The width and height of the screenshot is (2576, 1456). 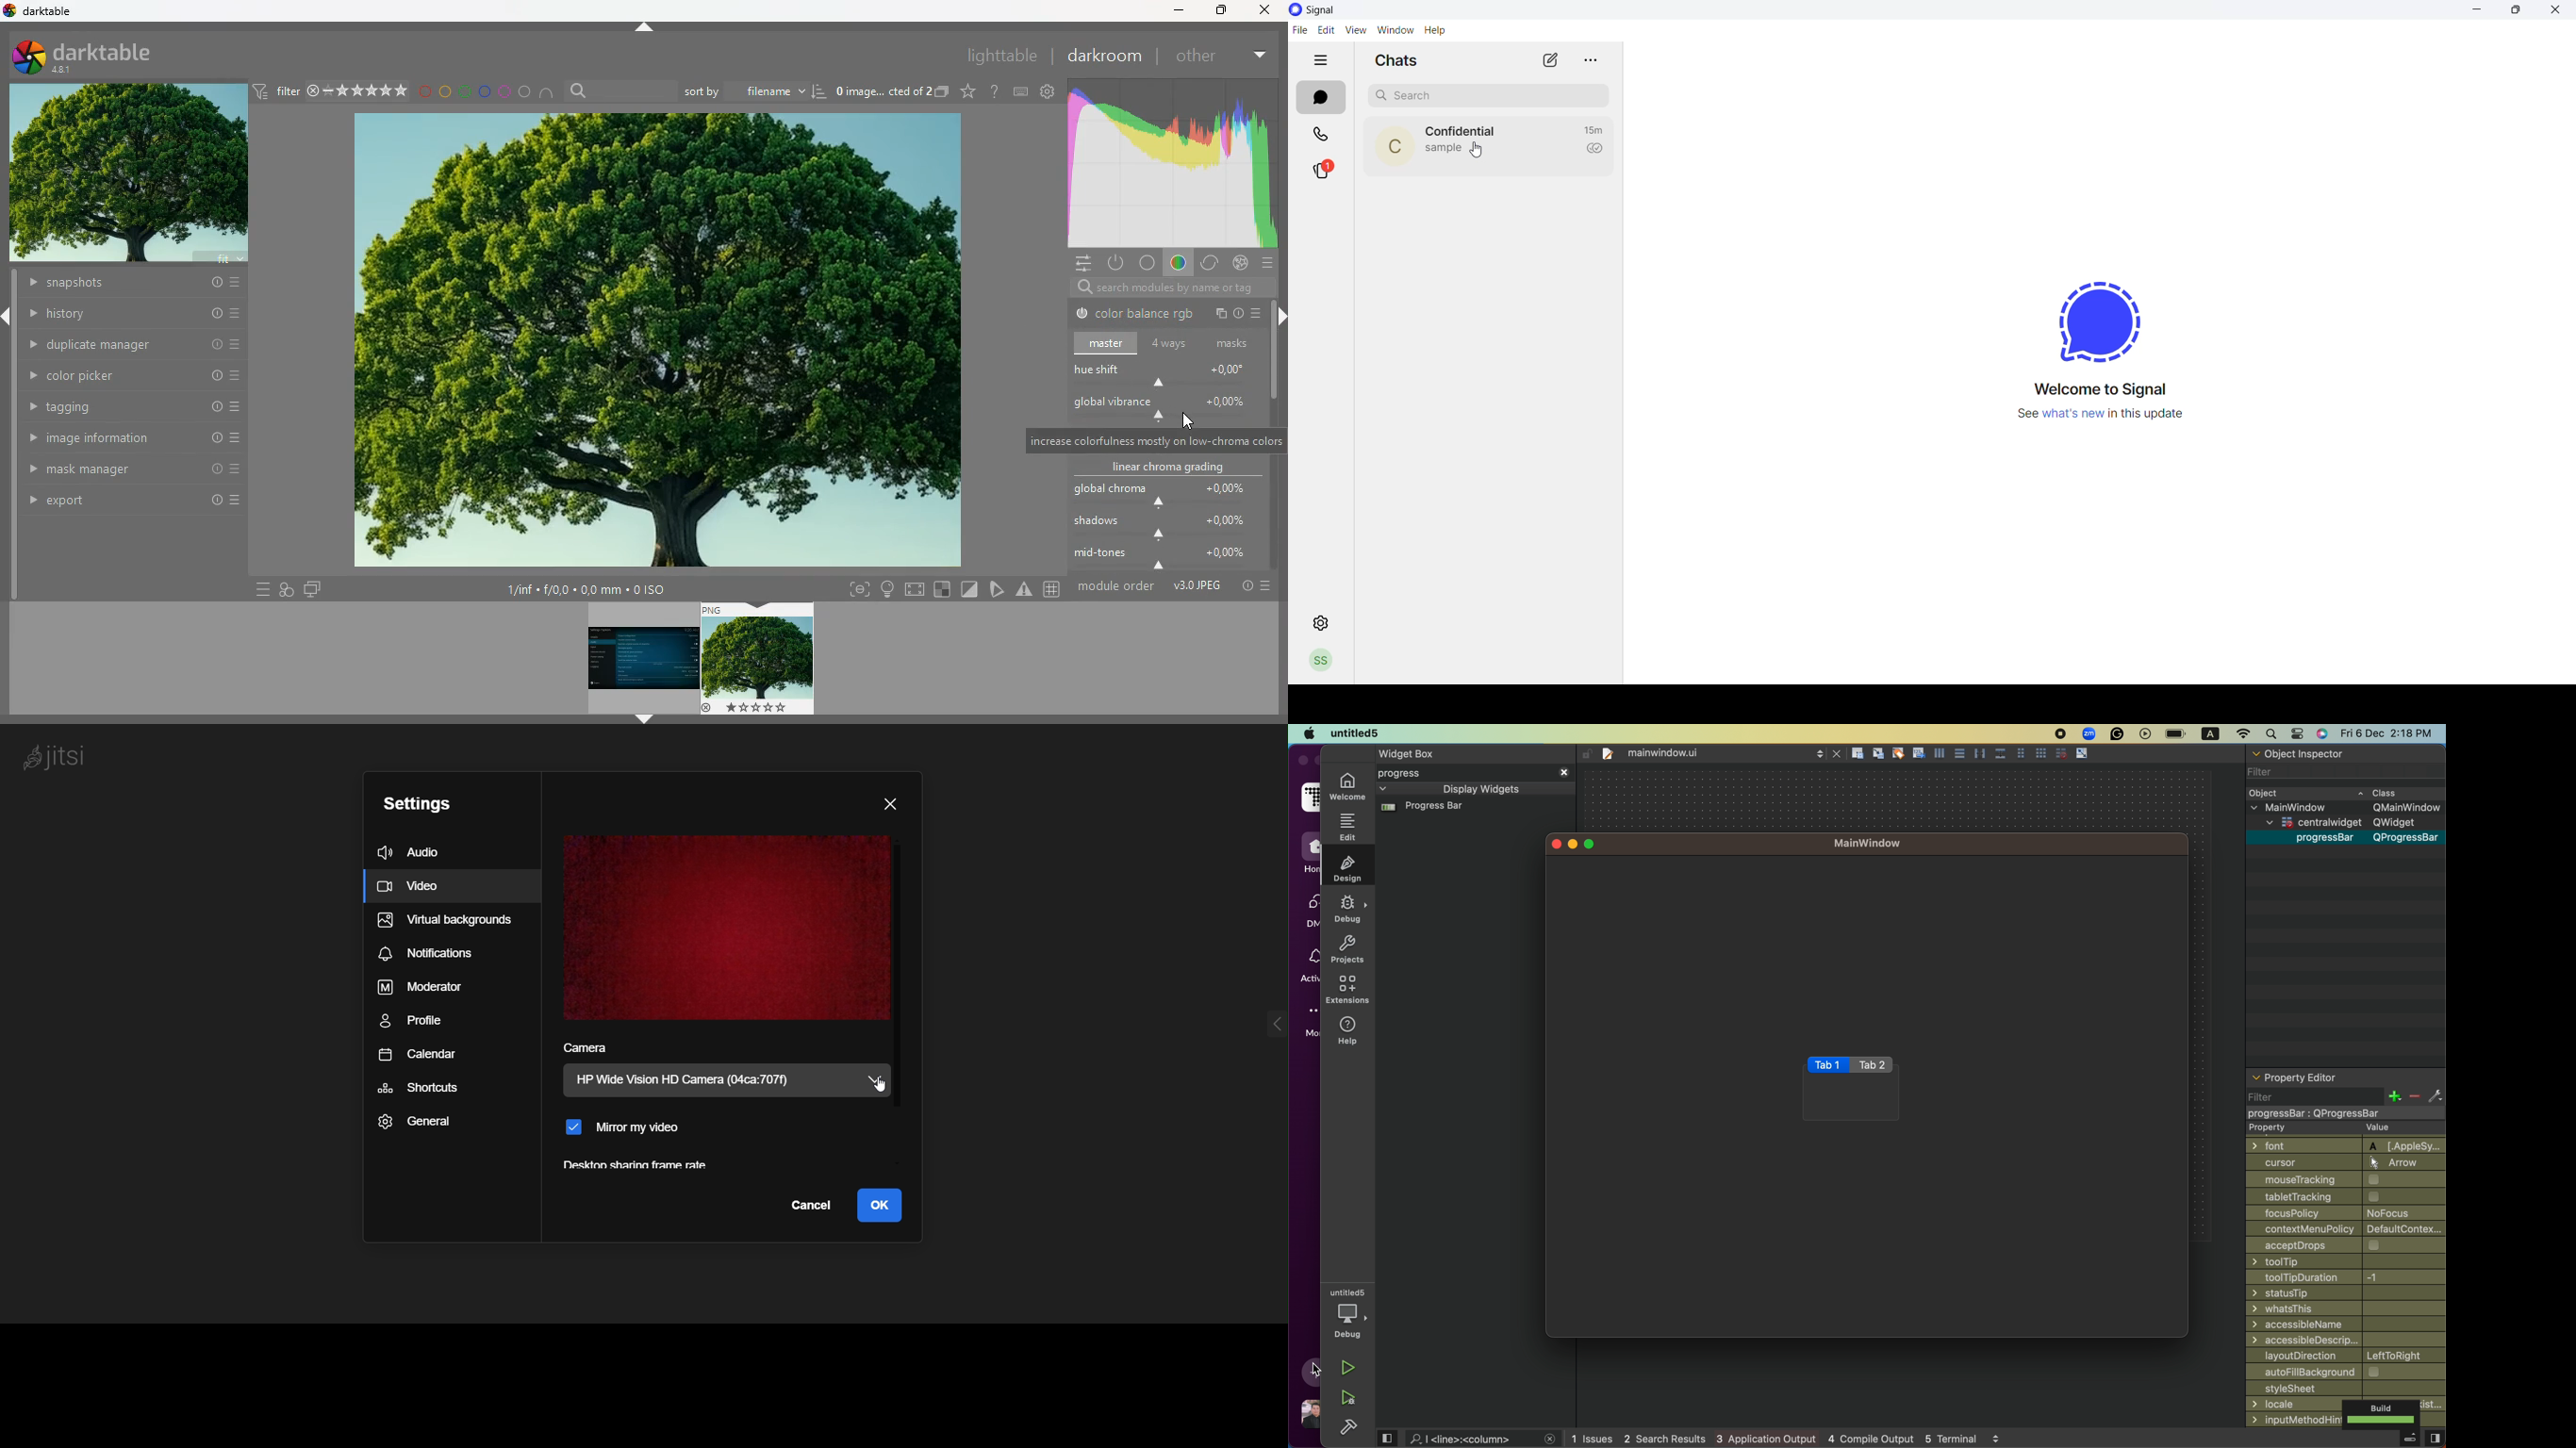 What do you see at coordinates (505, 91) in the screenshot?
I see `pink` at bounding box center [505, 91].